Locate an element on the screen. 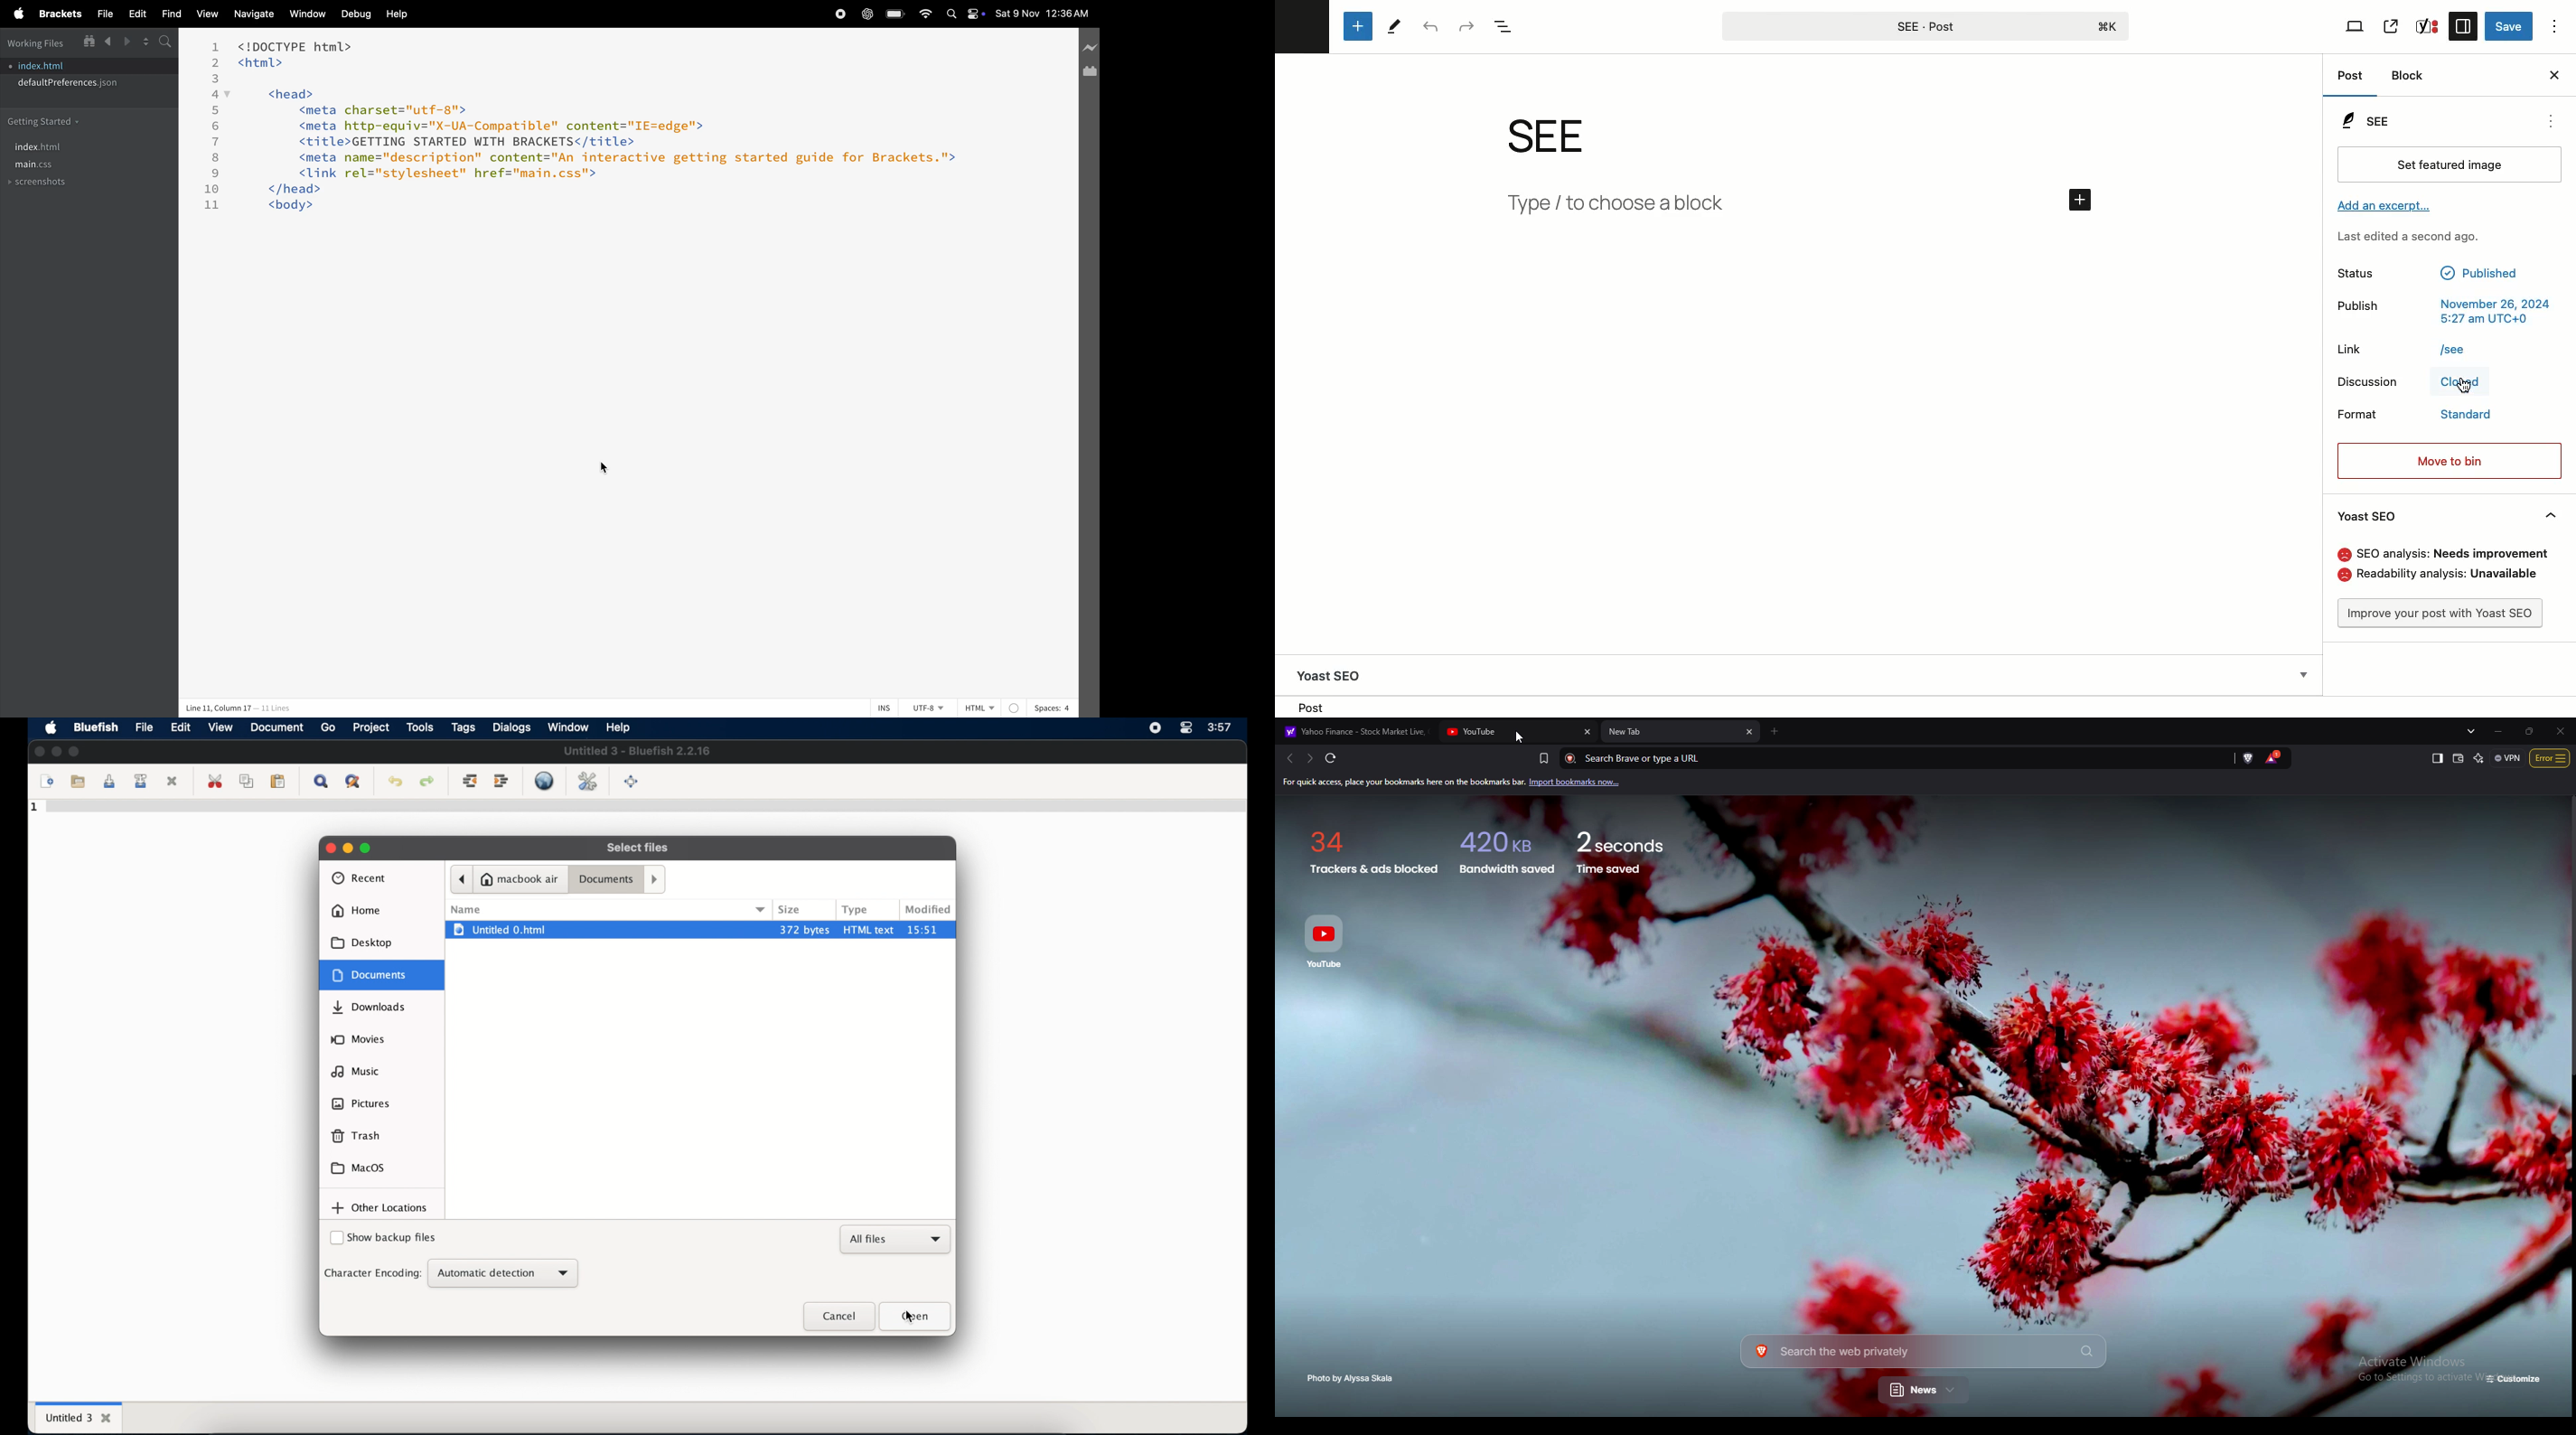  new is located at coordinates (45, 782).